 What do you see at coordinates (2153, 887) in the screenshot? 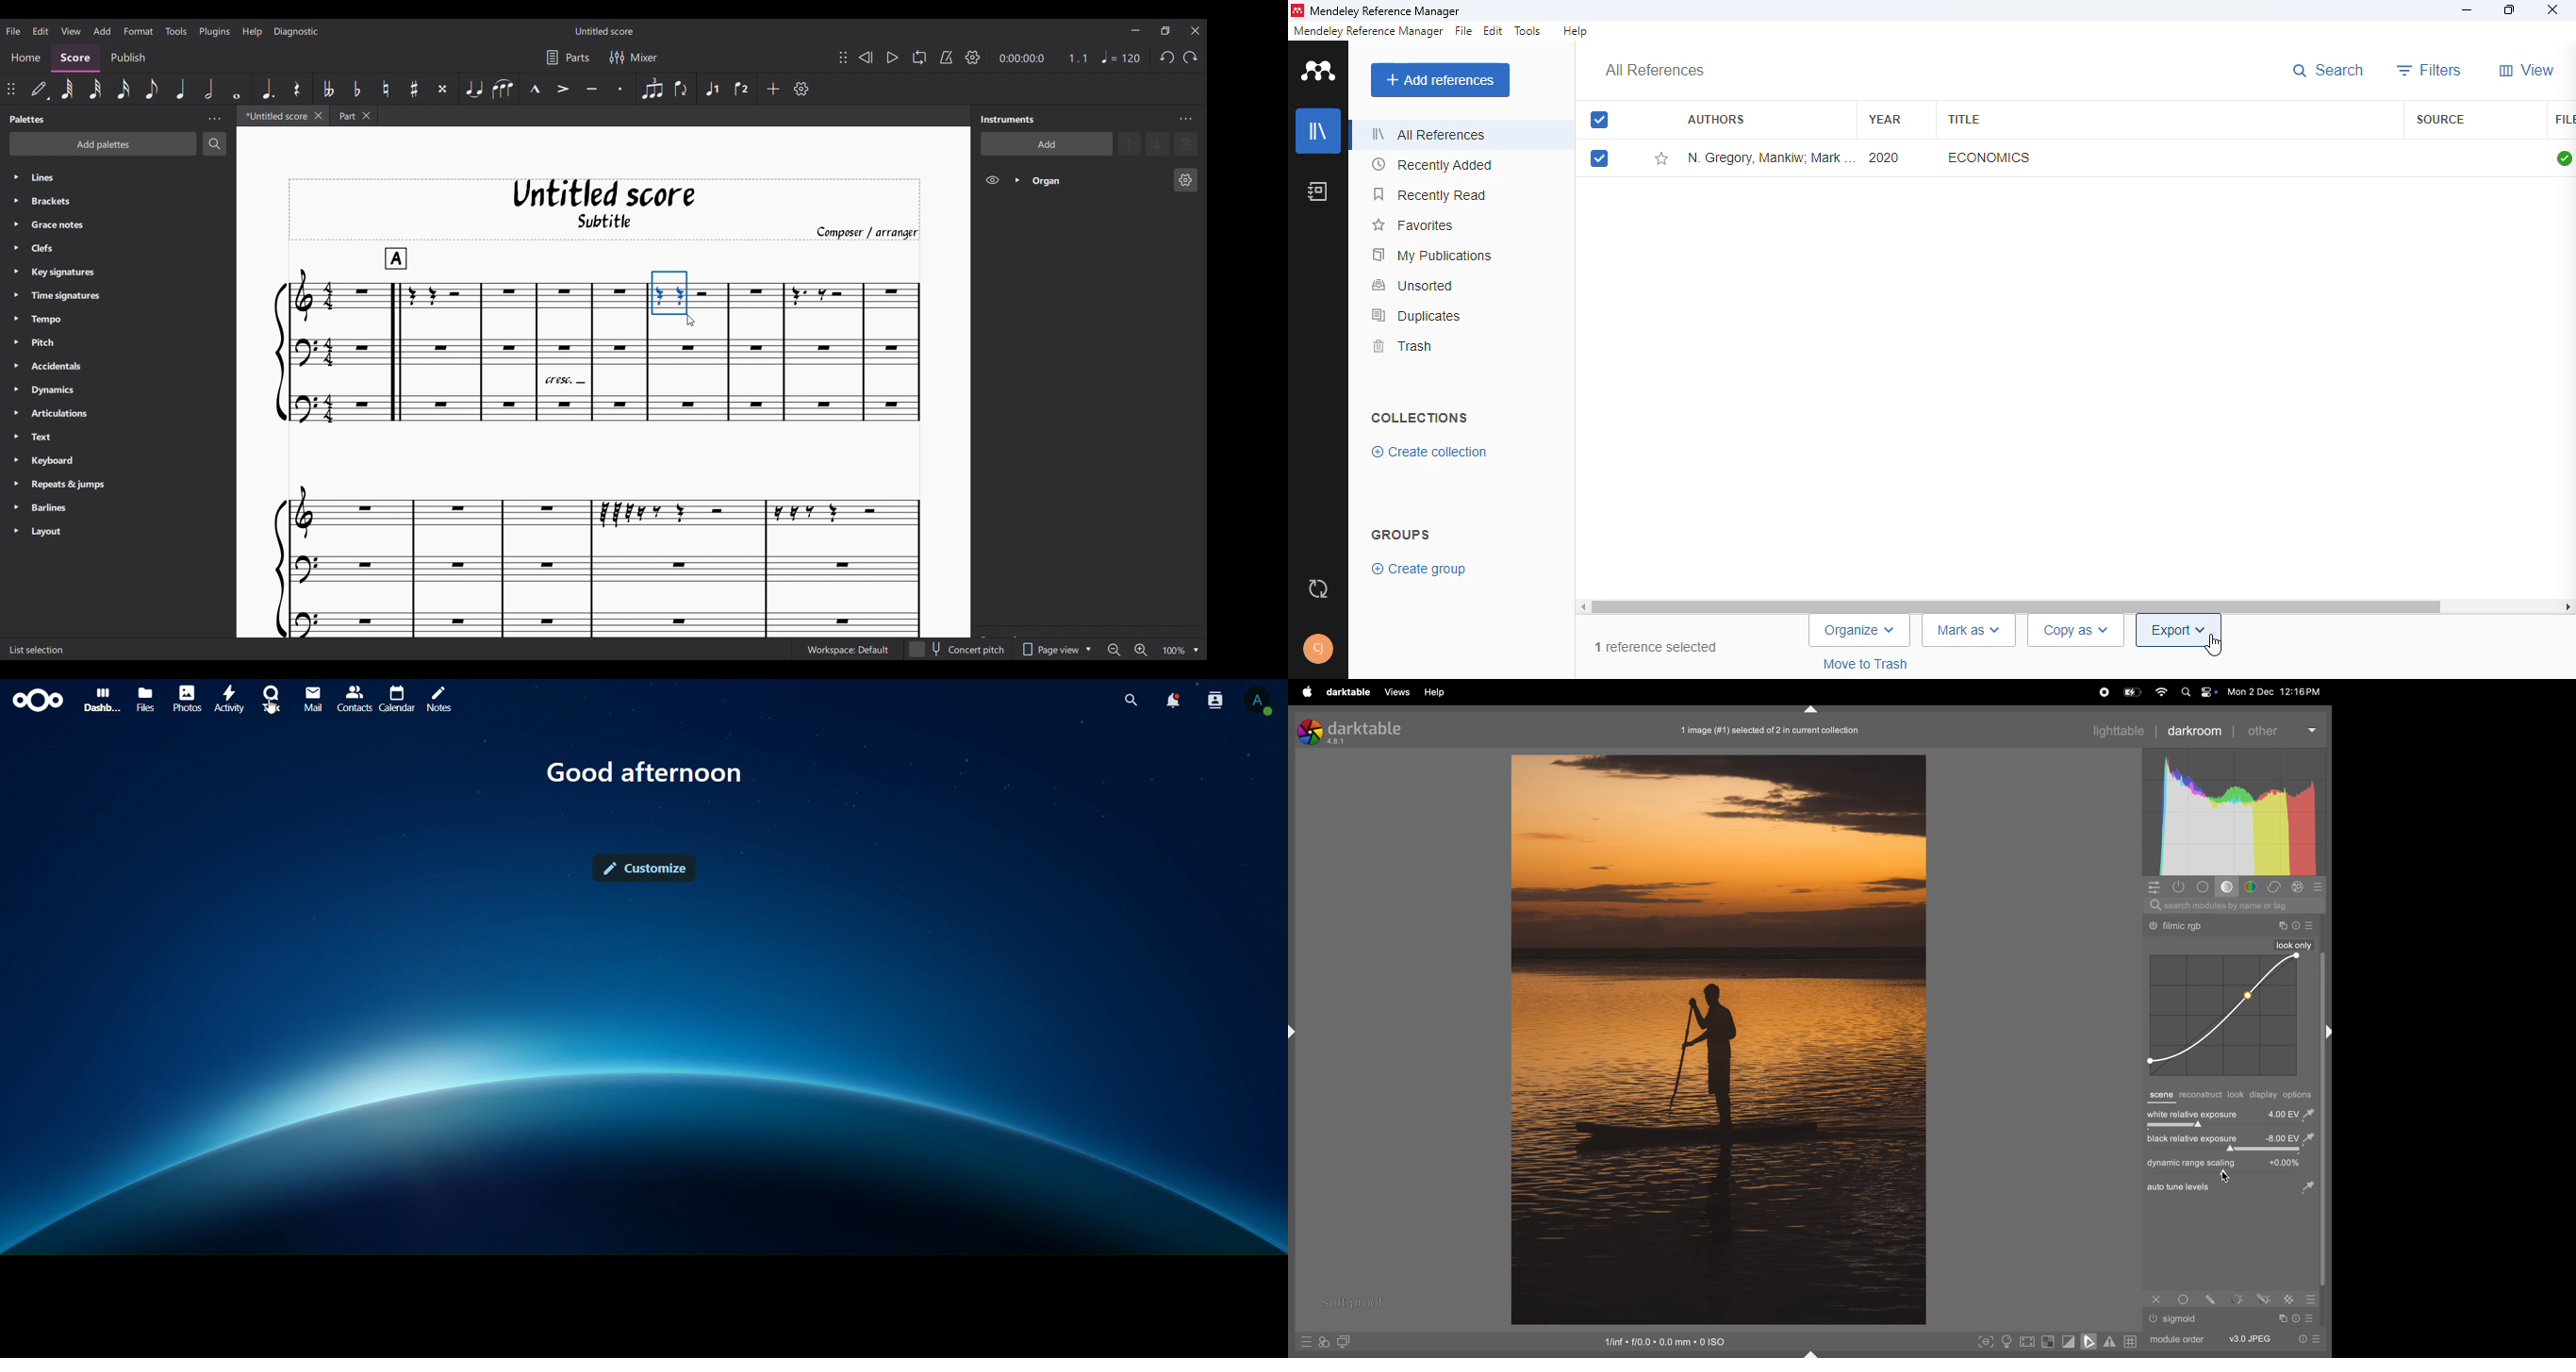
I see `quick access panel` at bounding box center [2153, 887].